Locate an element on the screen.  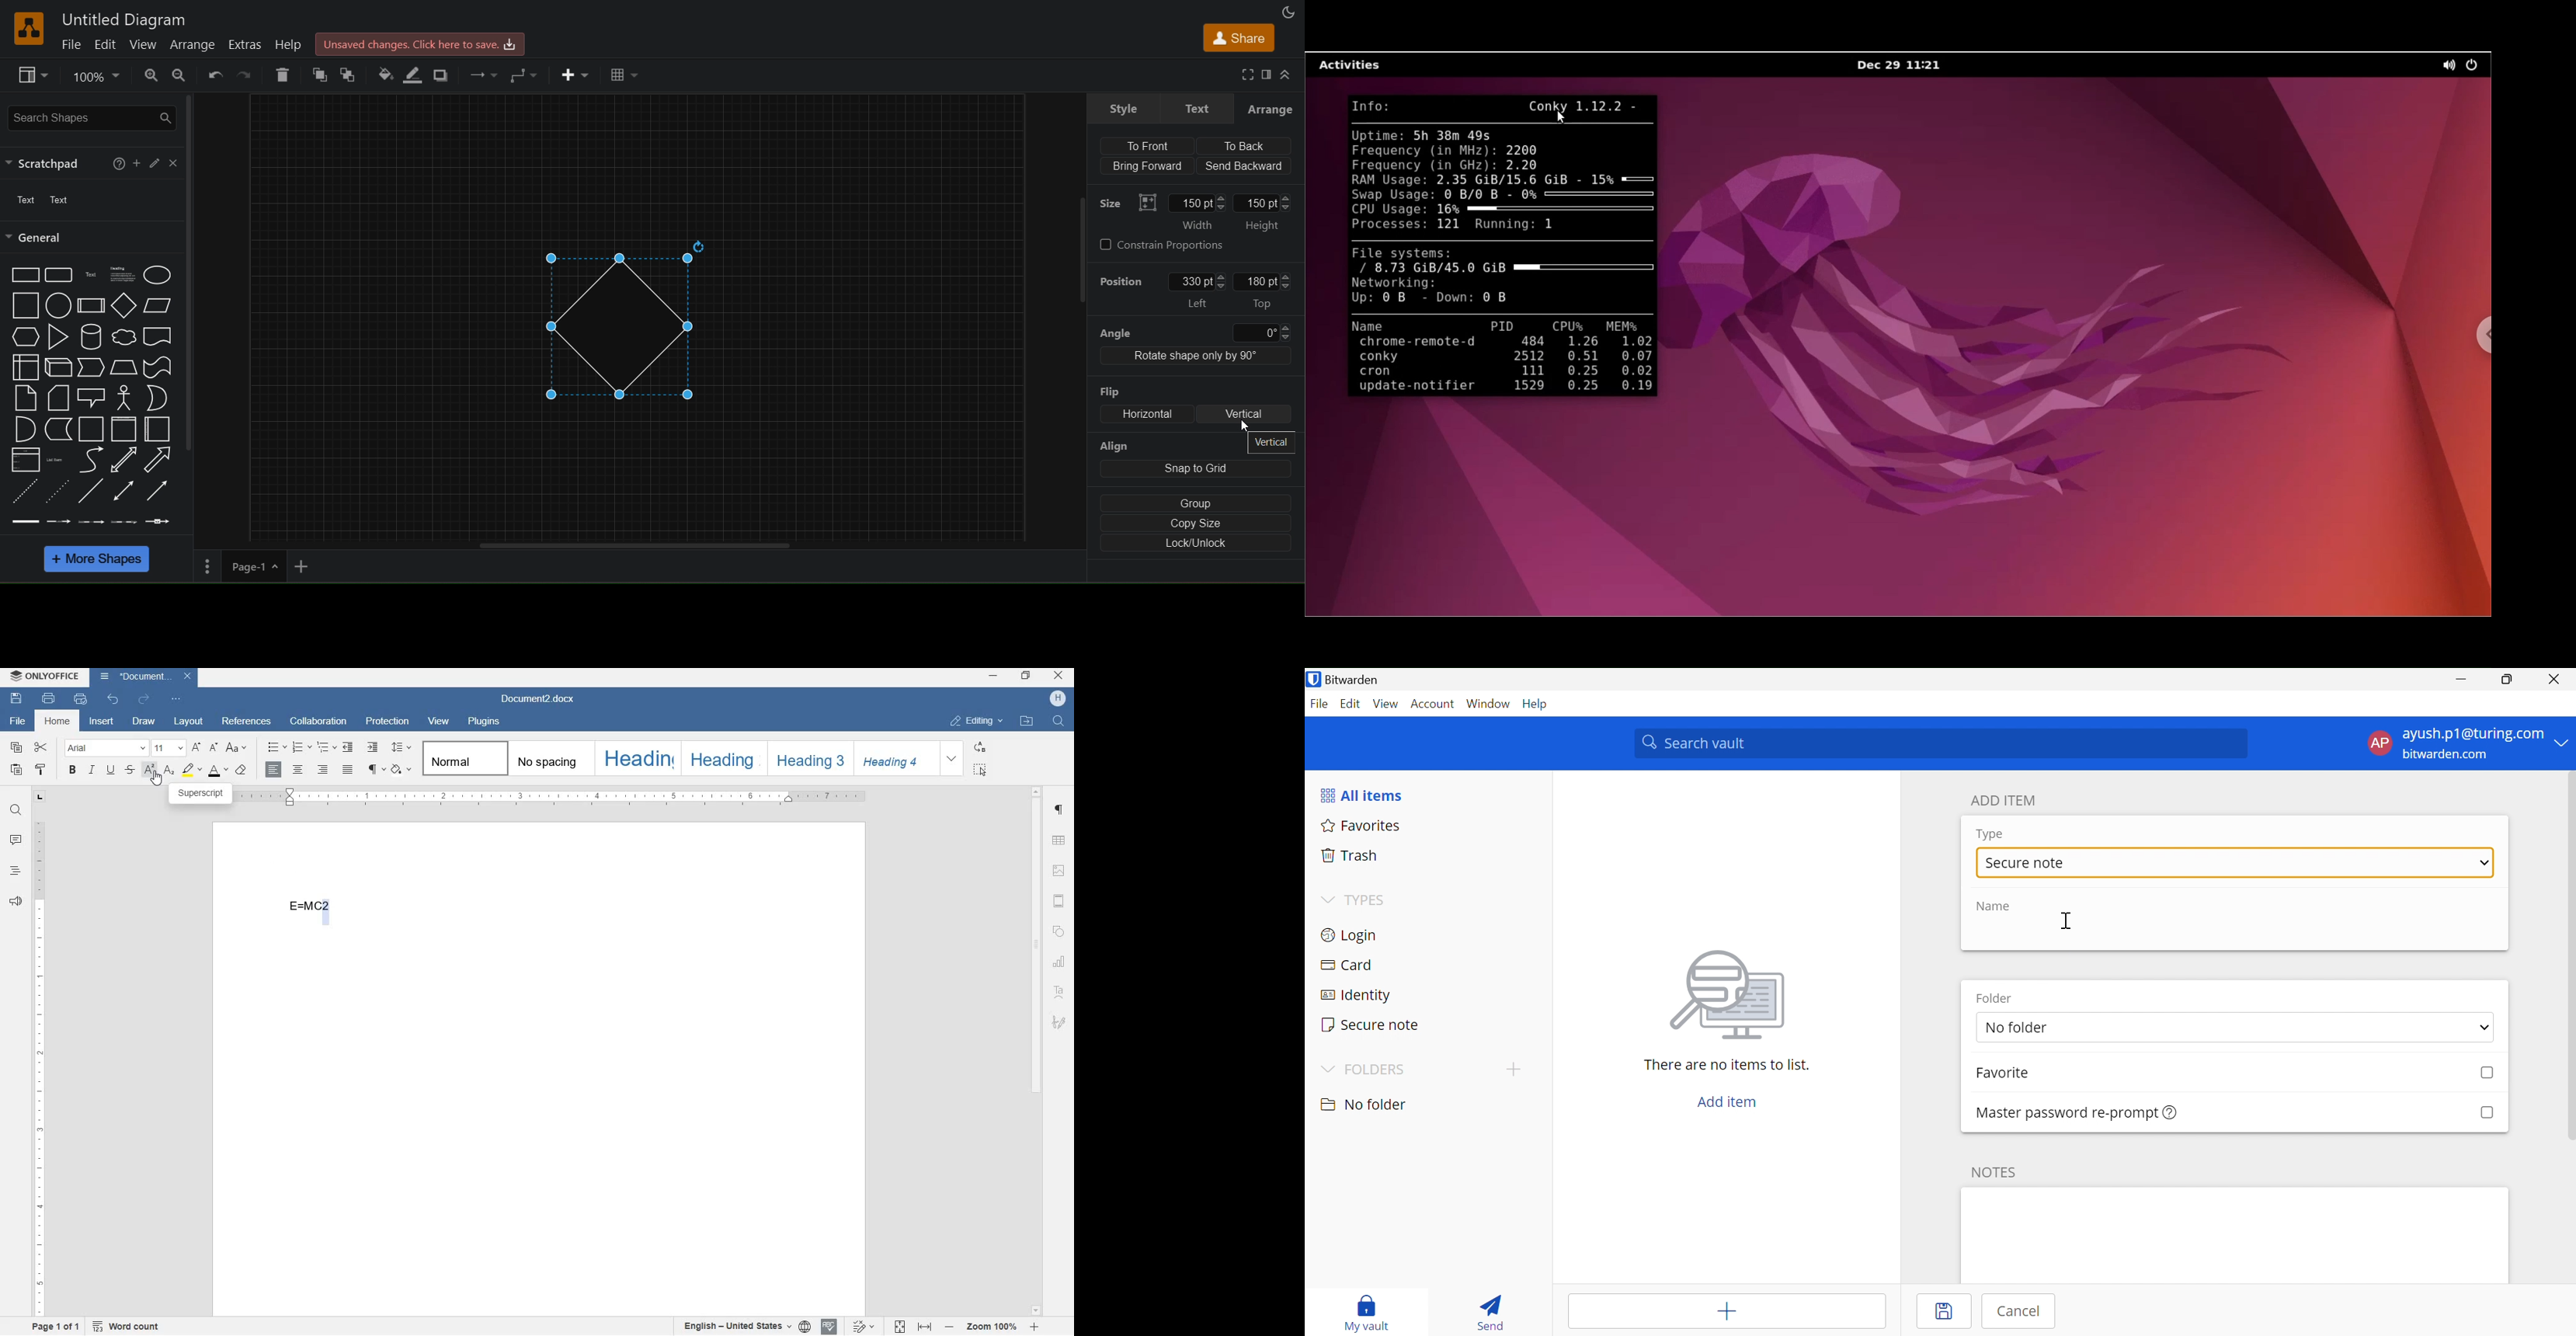
rectangle is located at coordinates (26, 275).